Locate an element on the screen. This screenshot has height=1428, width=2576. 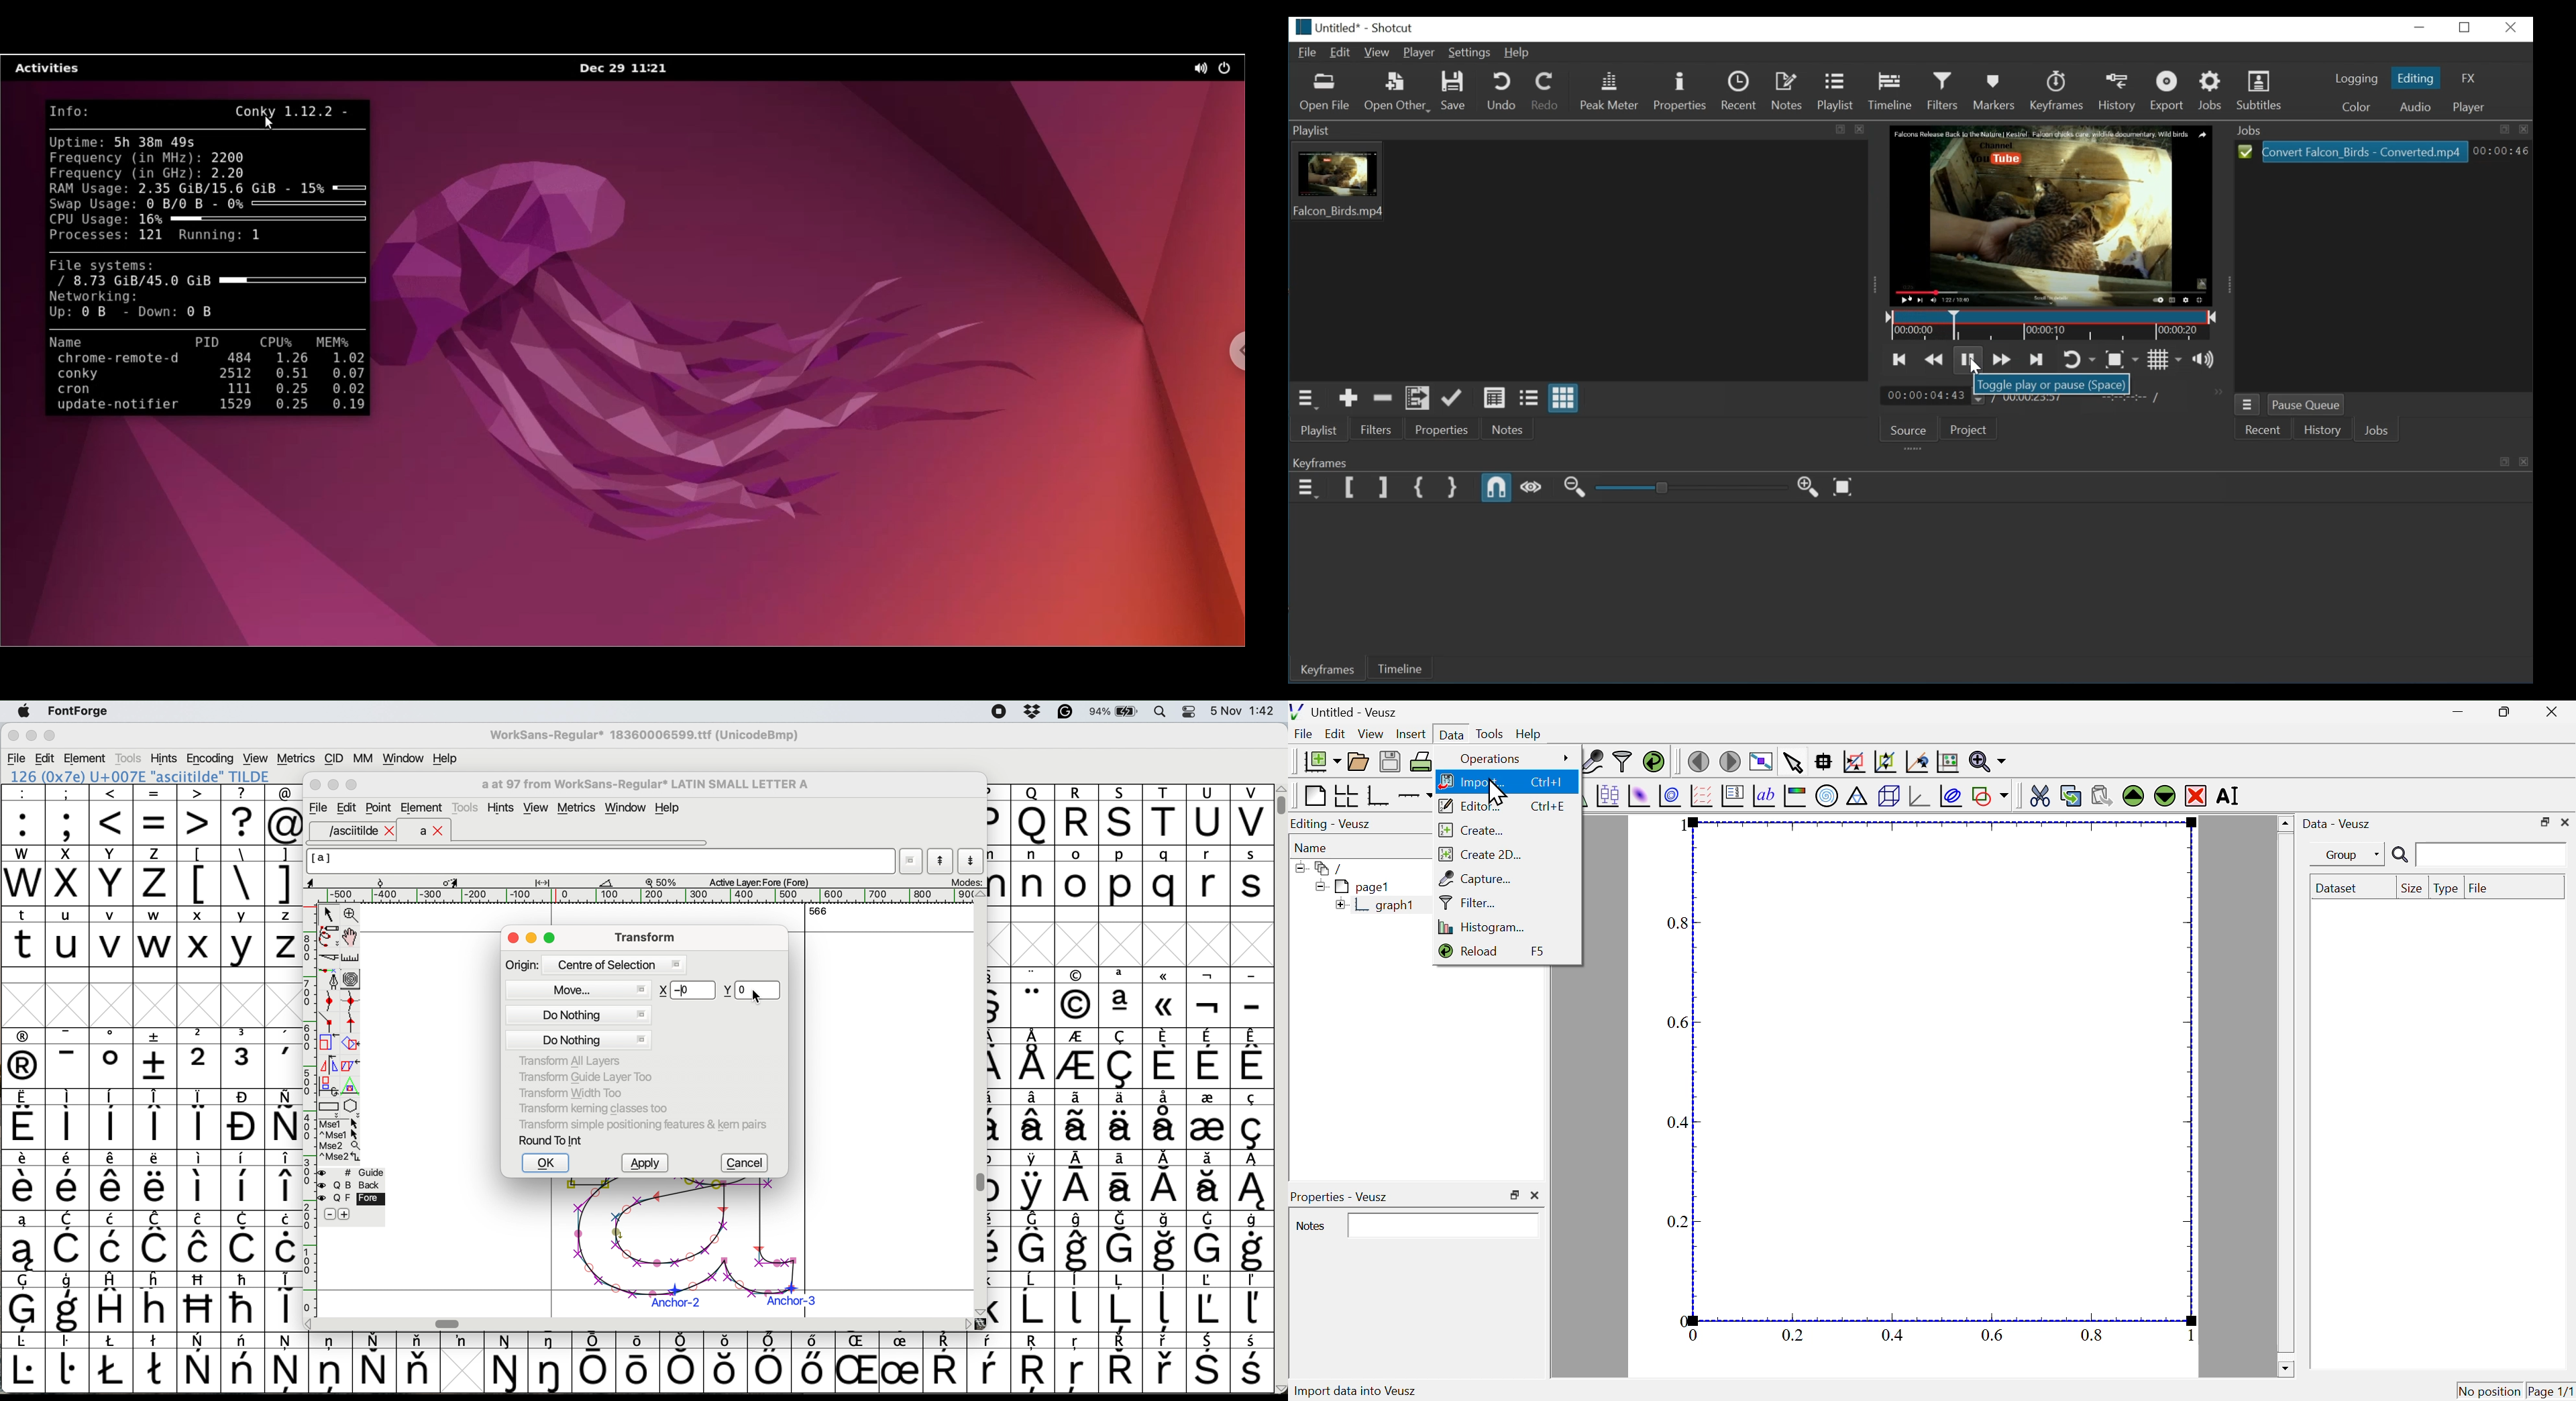
symbol is located at coordinates (1251, 1181).